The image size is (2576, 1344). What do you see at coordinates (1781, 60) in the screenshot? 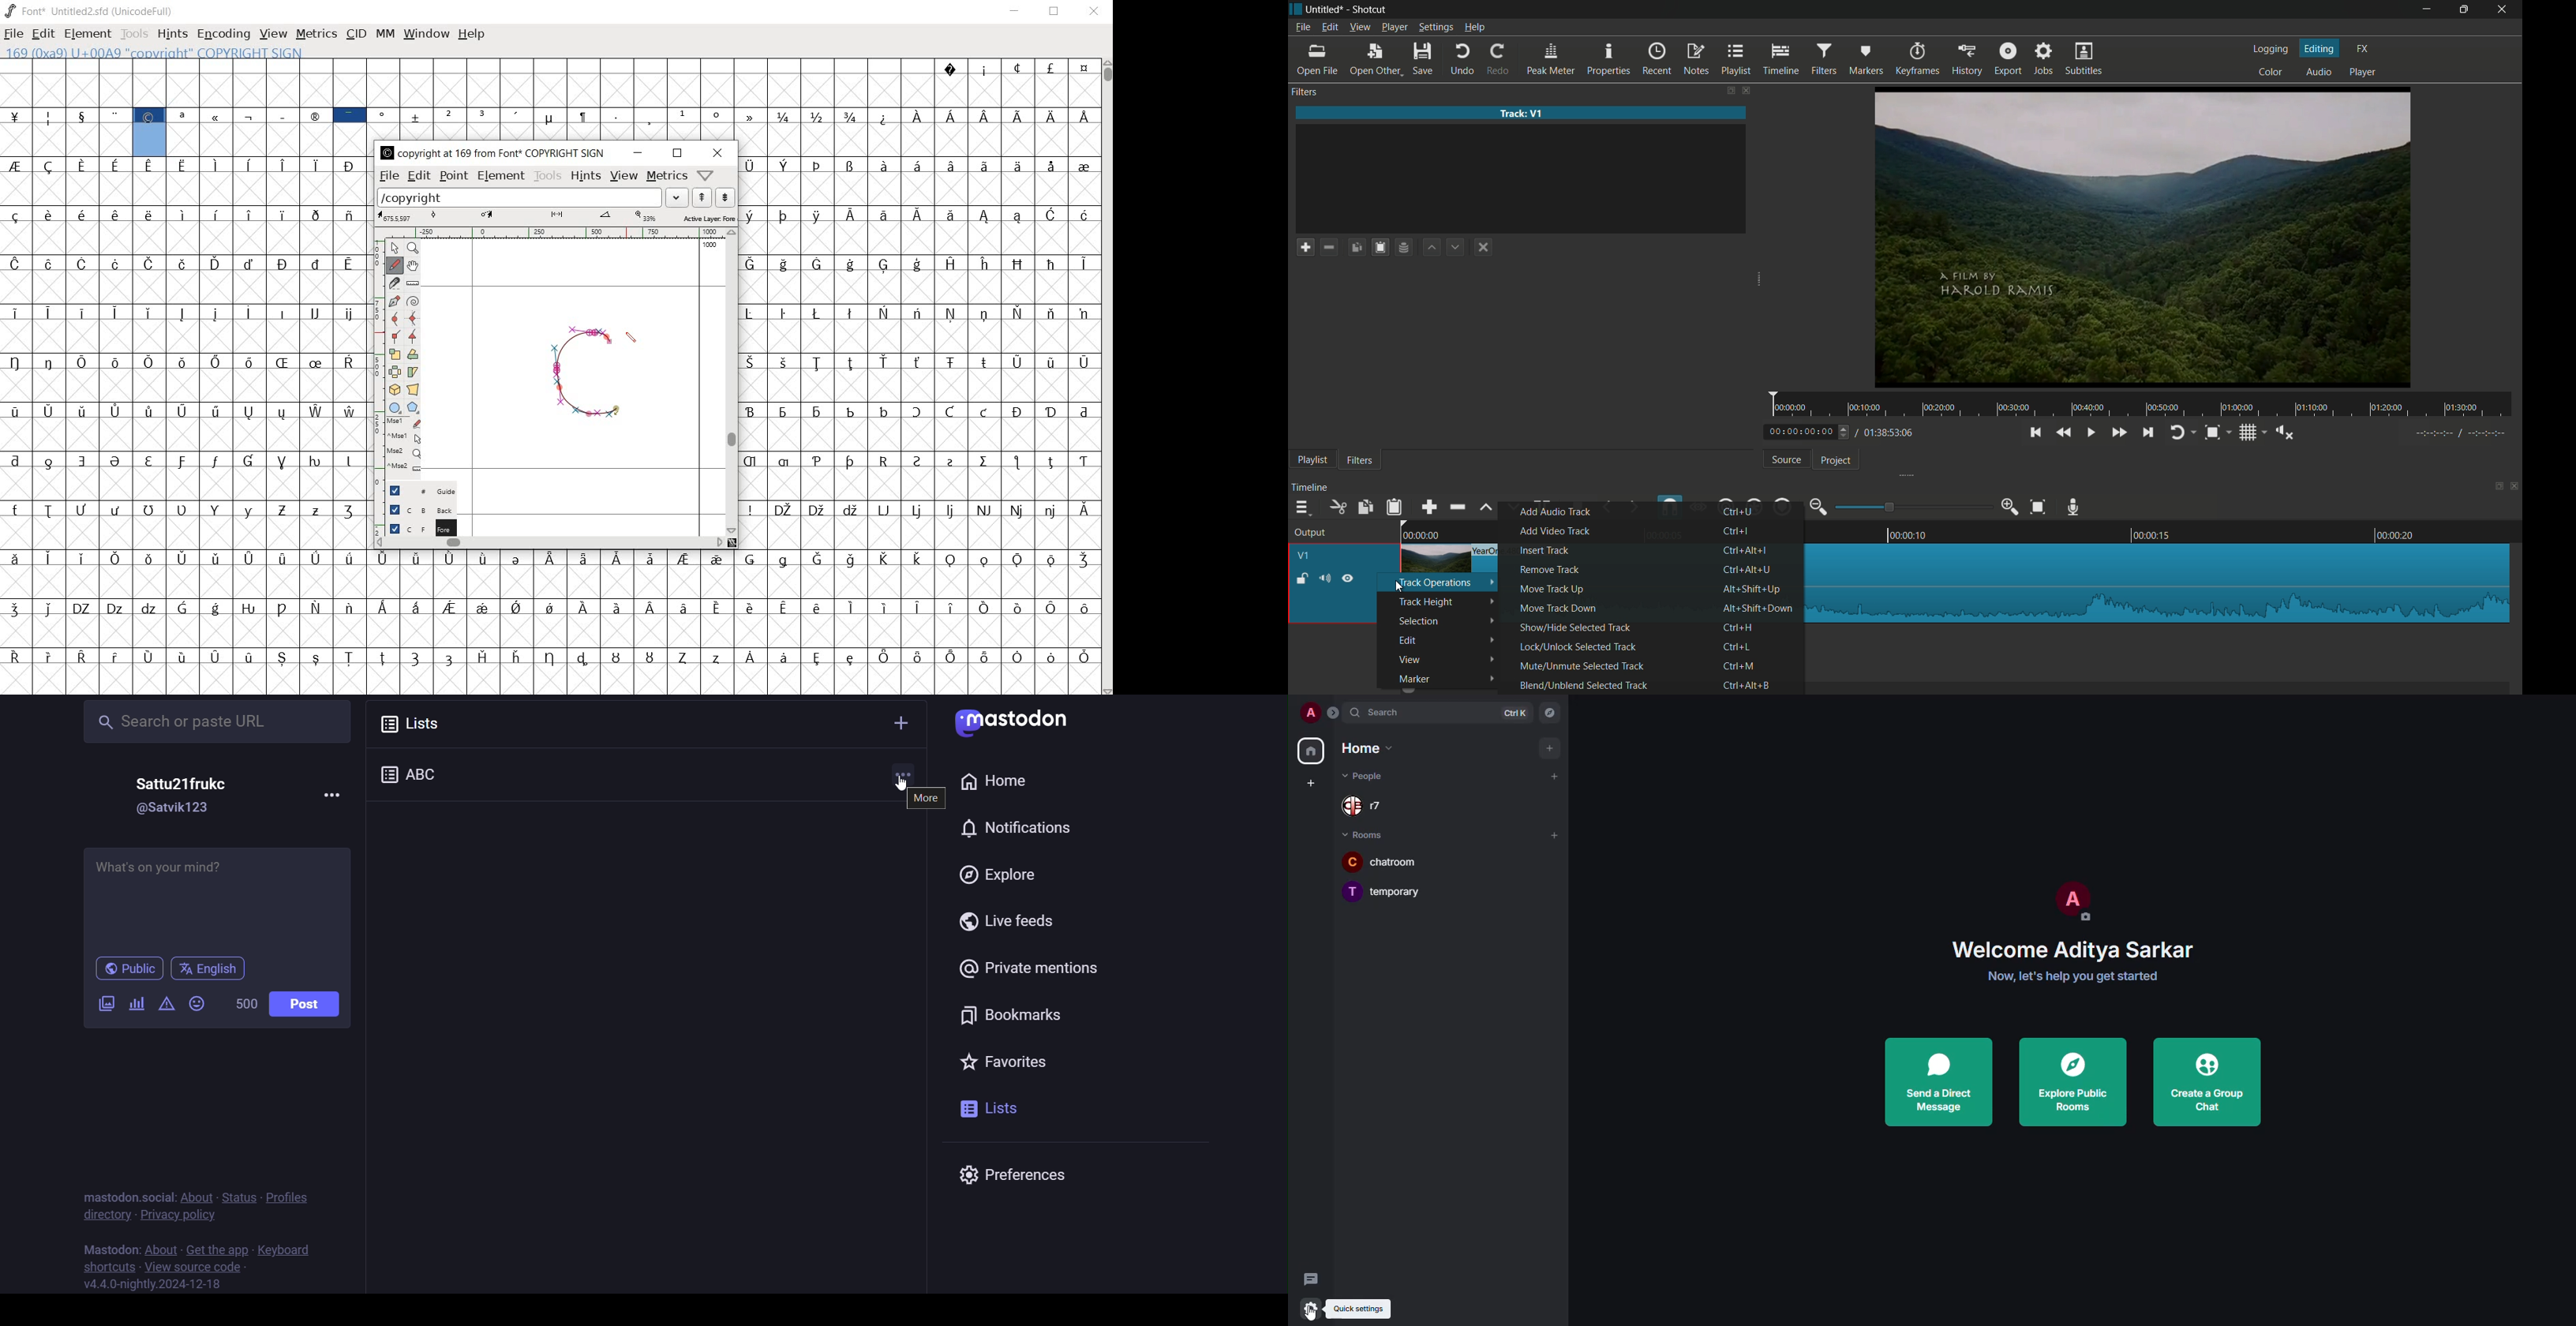
I see `timeline` at bounding box center [1781, 60].